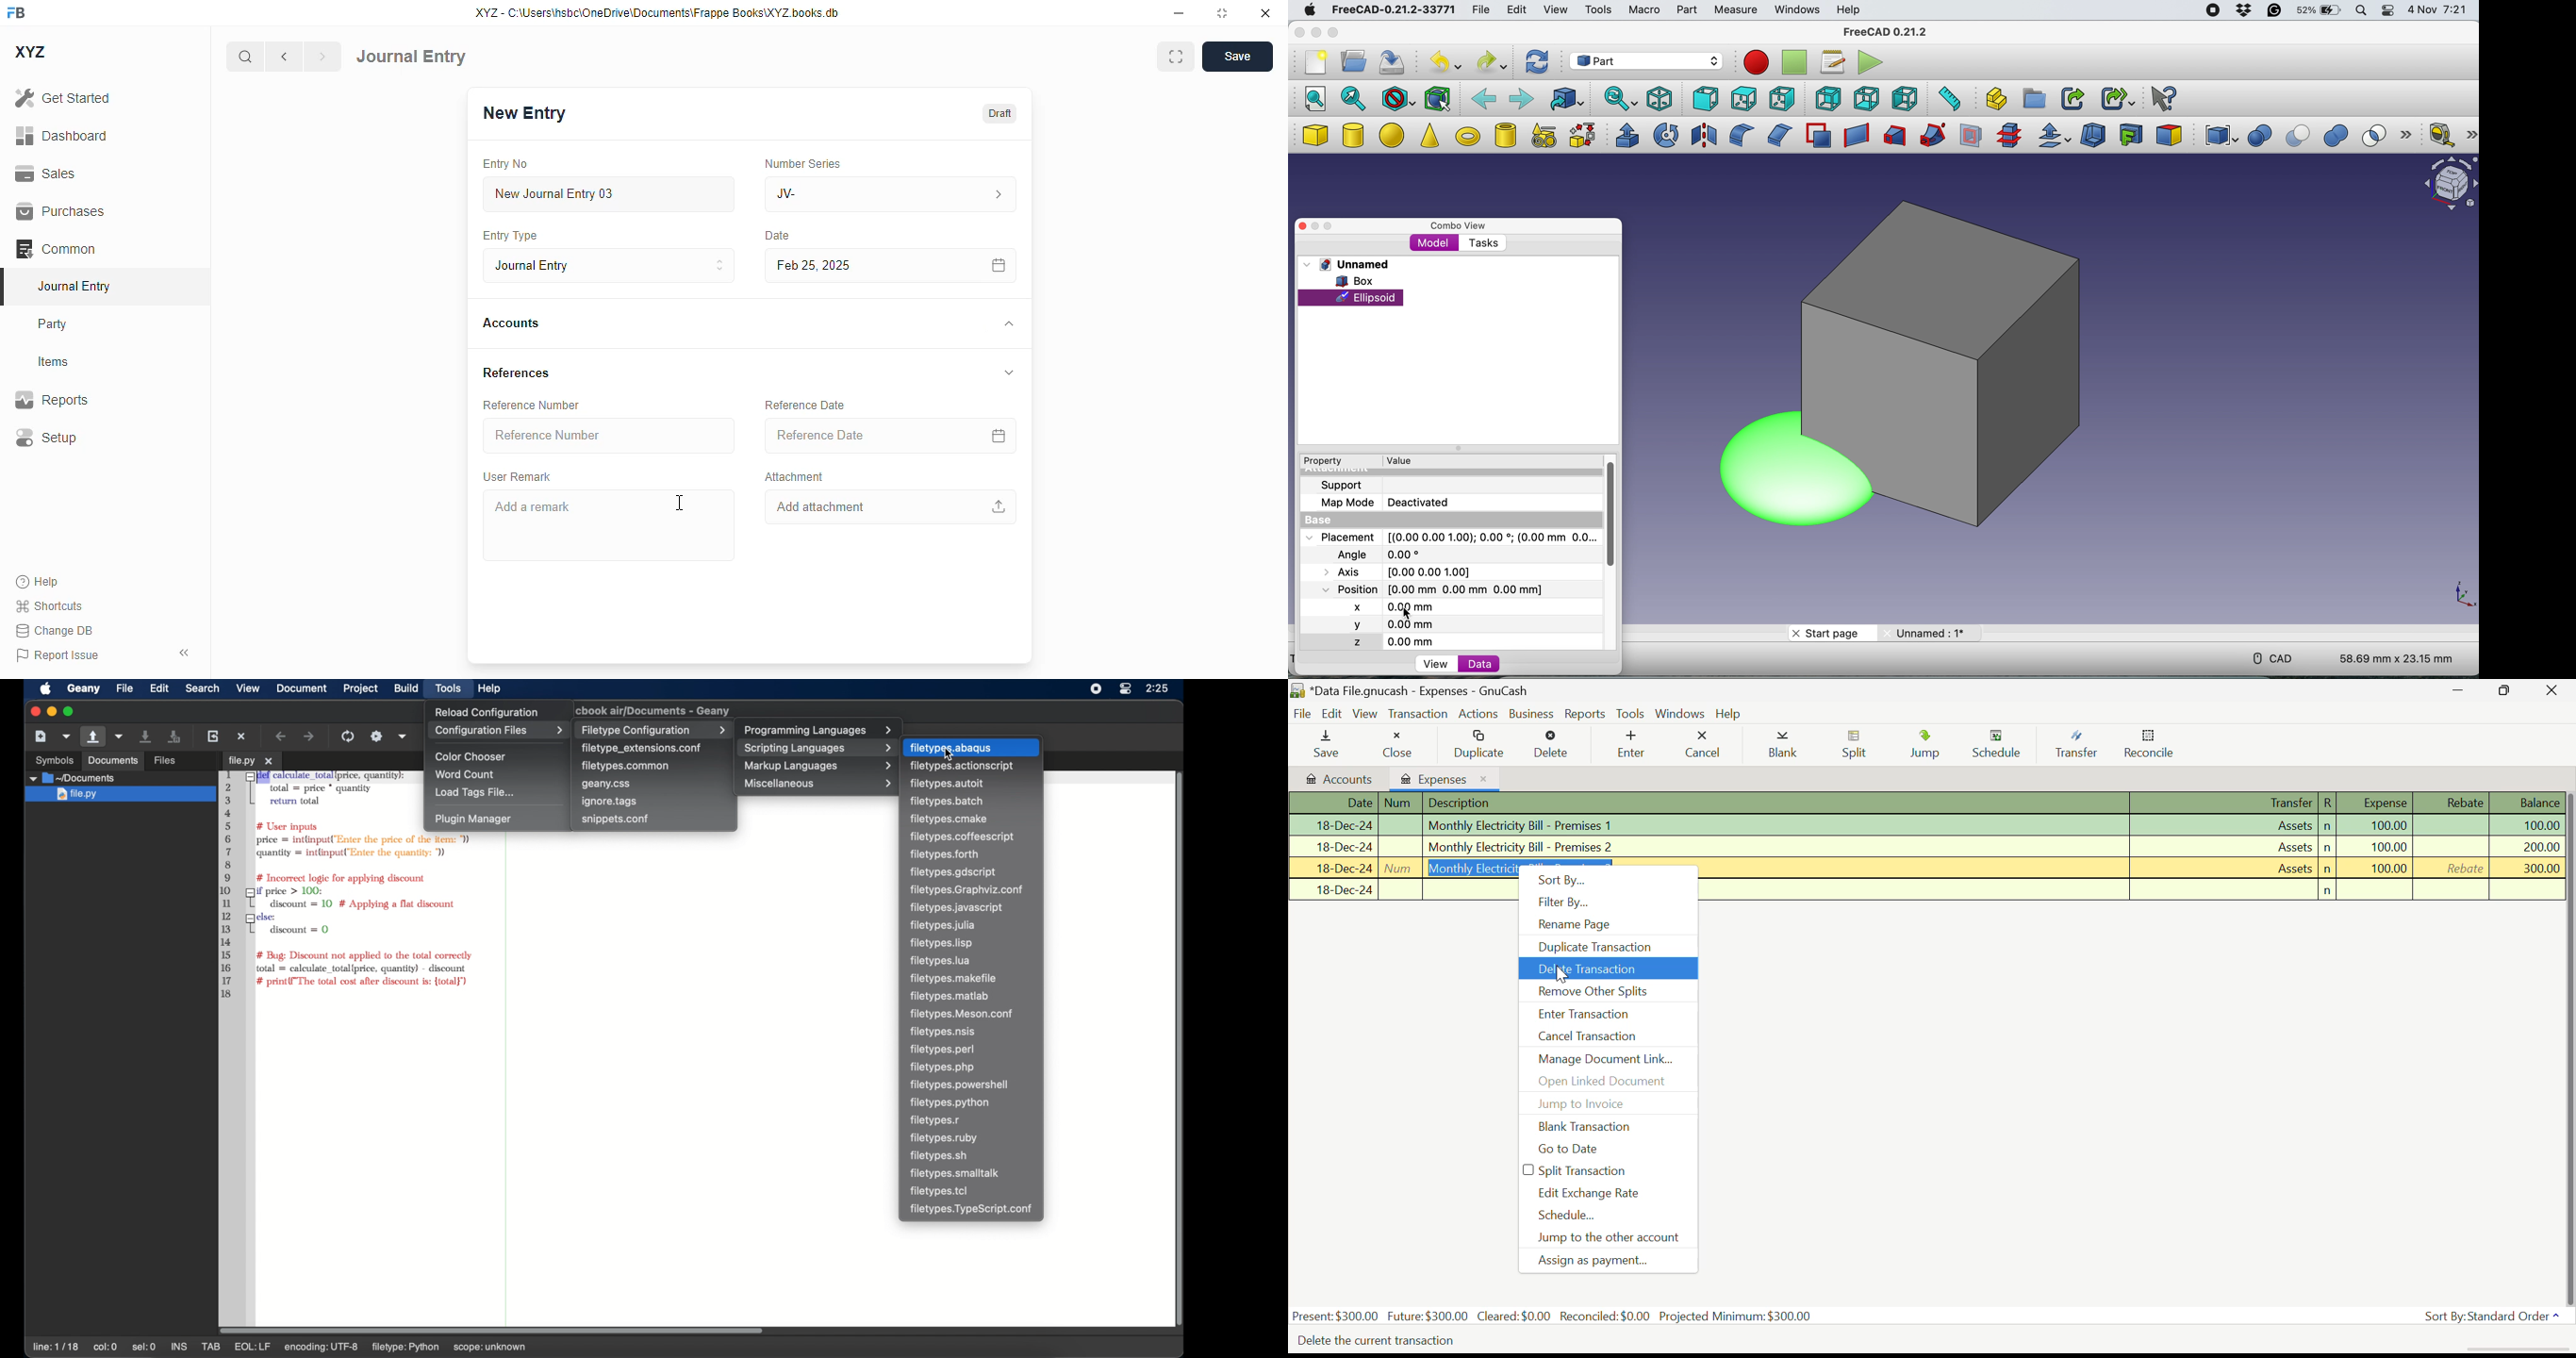  What do you see at coordinates (607, 524) in the screenshot?
I see `add a remark` at bounding box center [607, 524].